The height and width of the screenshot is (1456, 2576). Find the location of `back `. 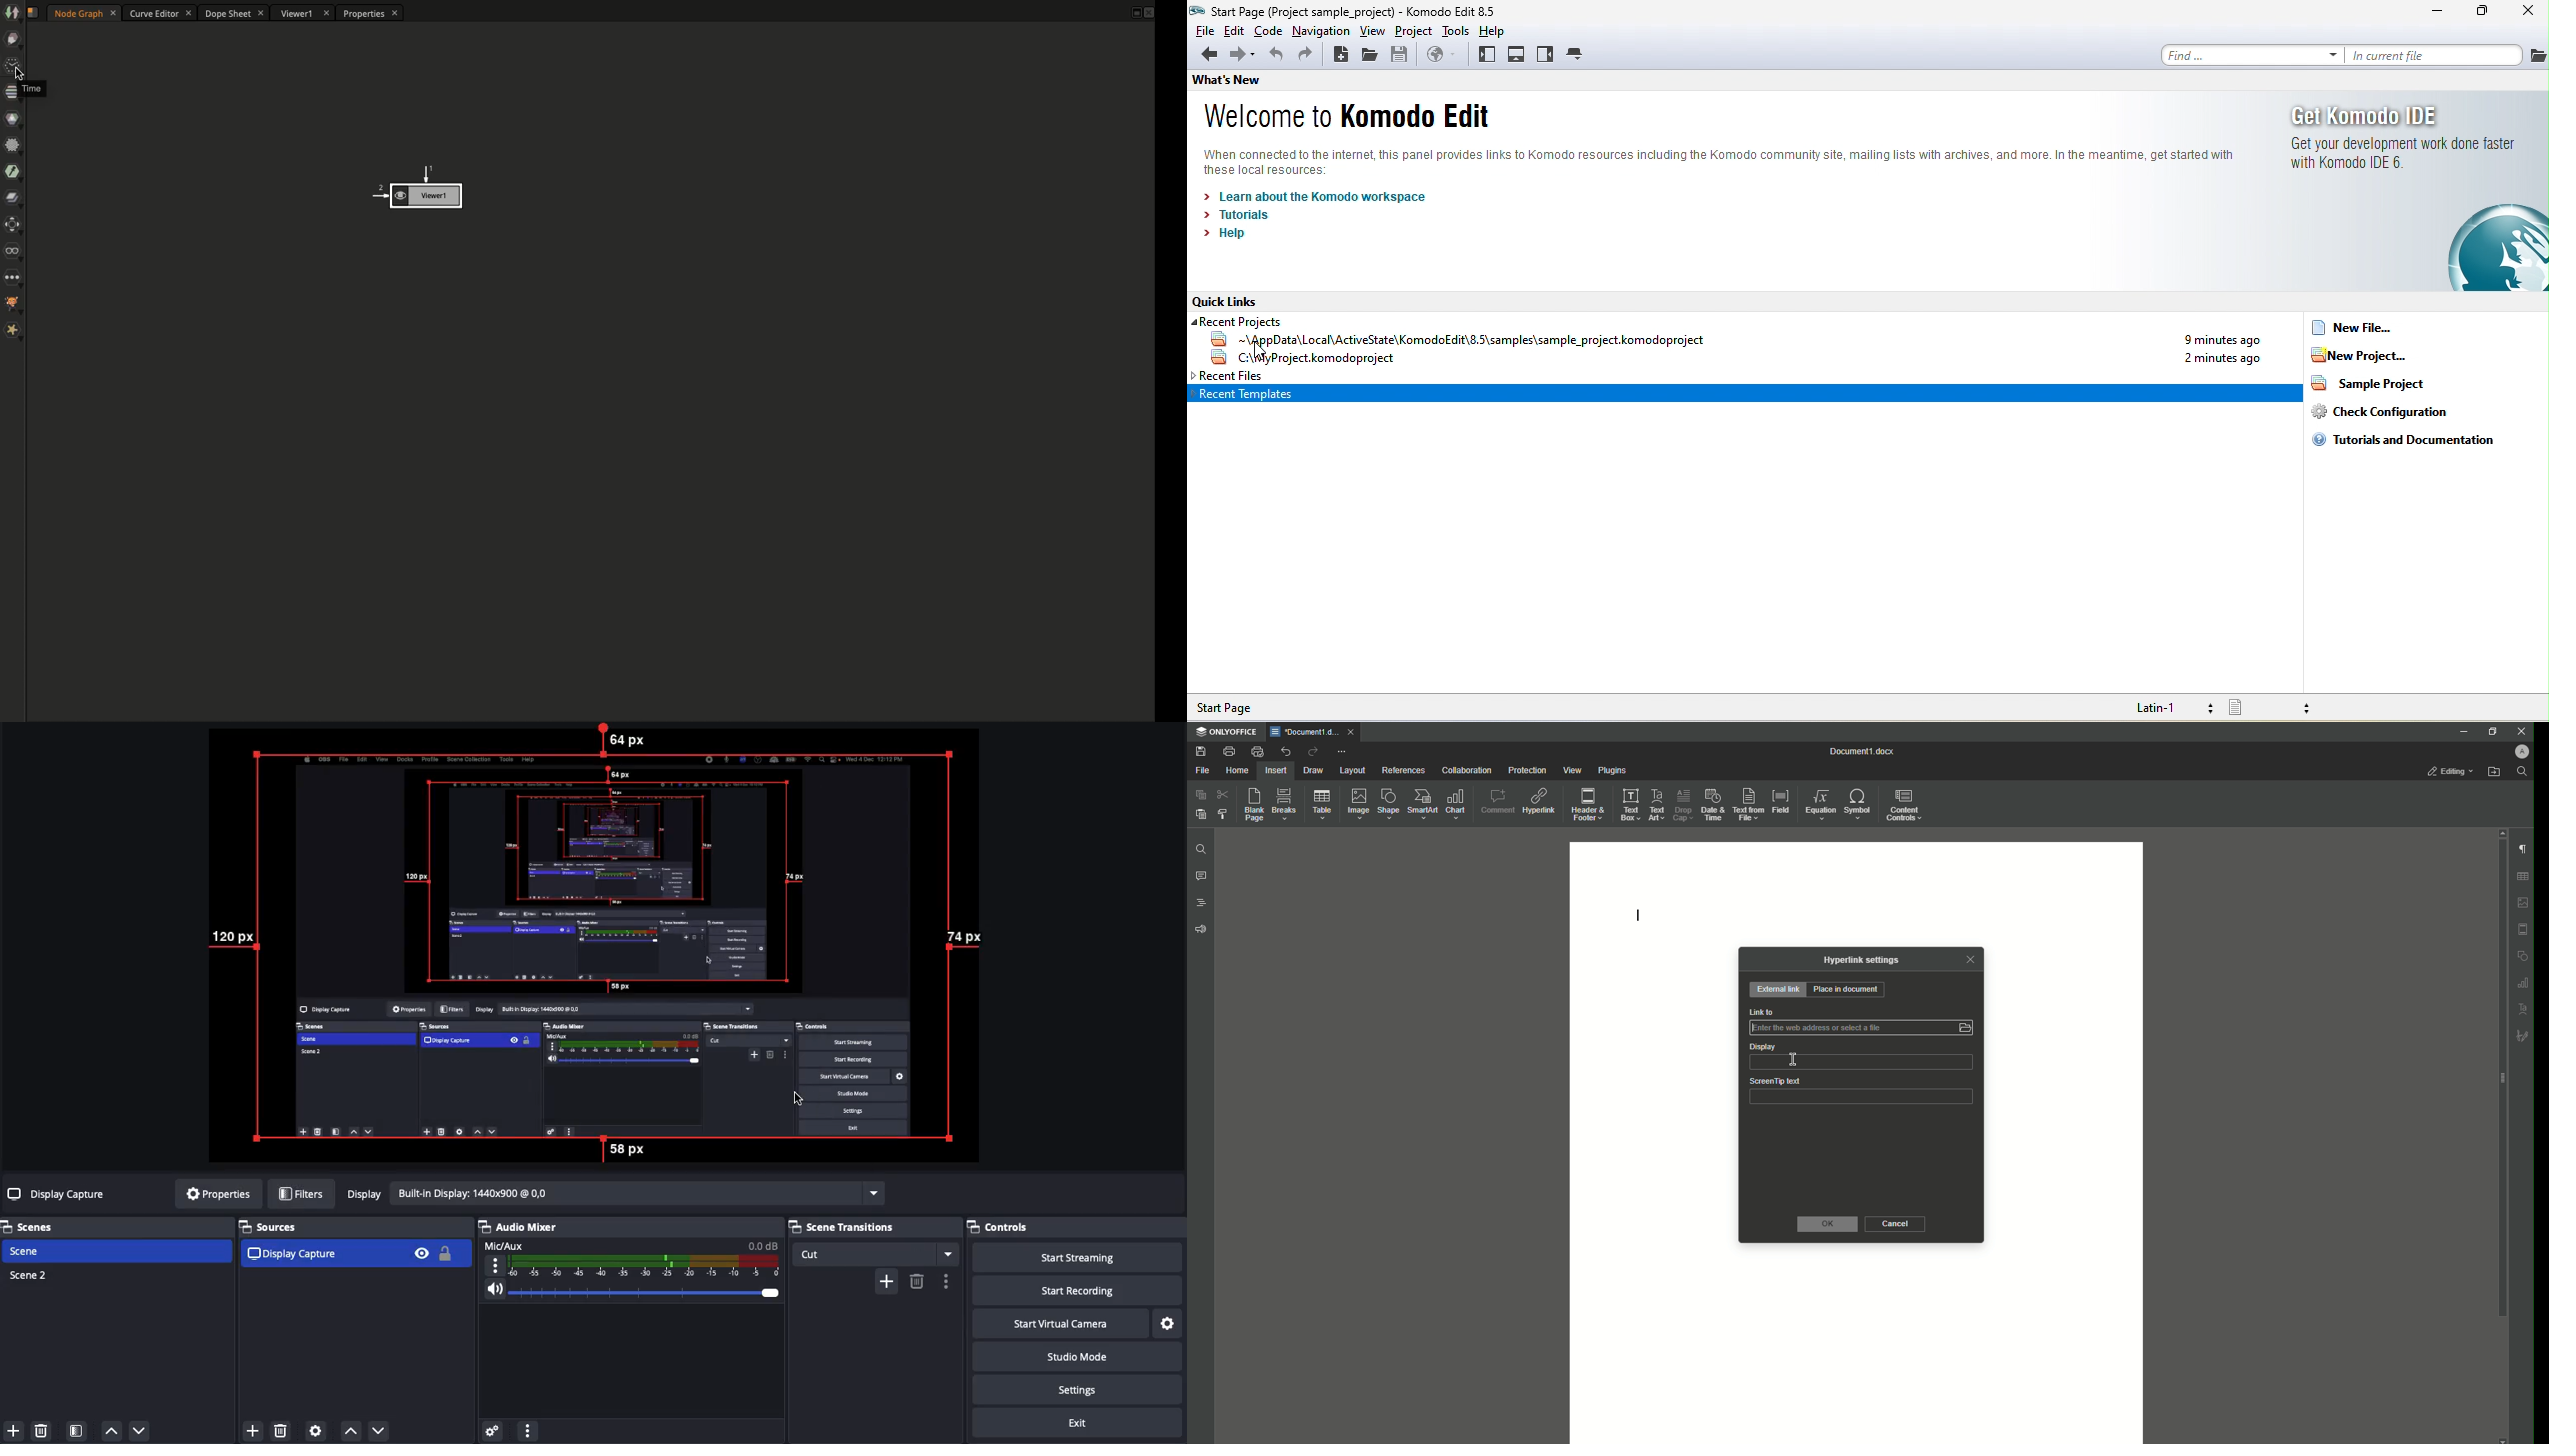

back  is located at coordinates (1205, 53).